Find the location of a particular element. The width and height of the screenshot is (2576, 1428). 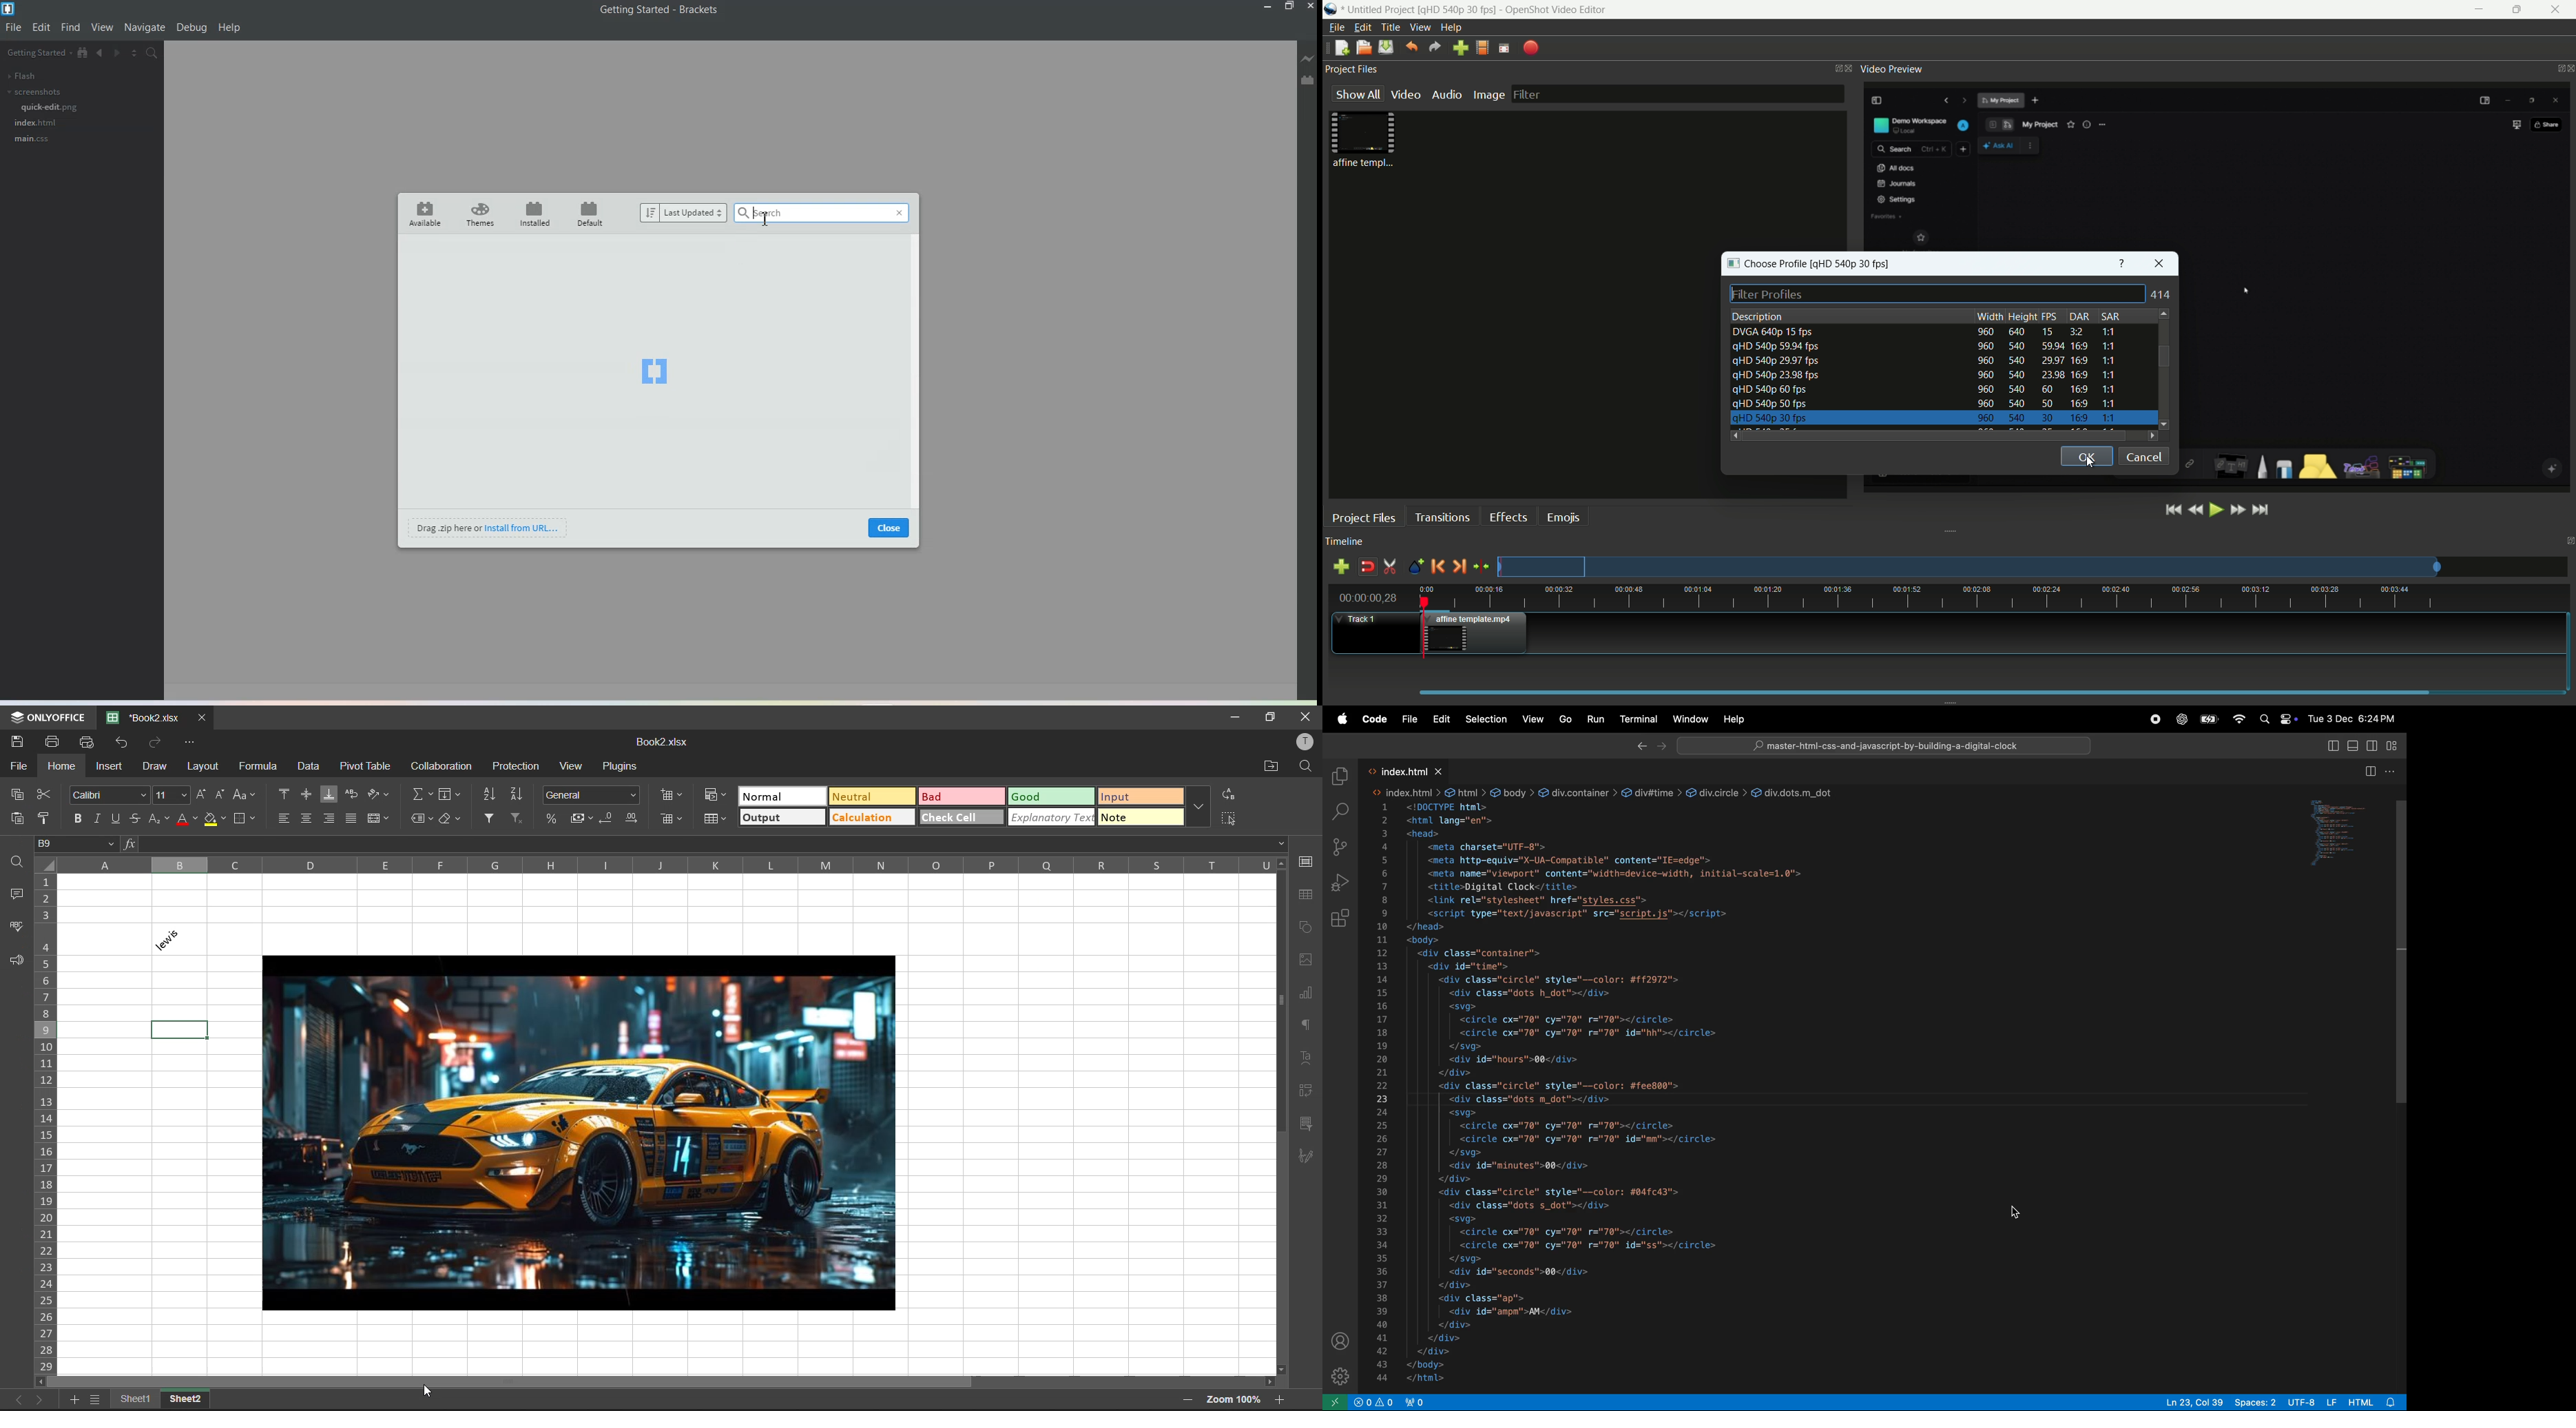

close project files is located at coordinates (1849, 69).